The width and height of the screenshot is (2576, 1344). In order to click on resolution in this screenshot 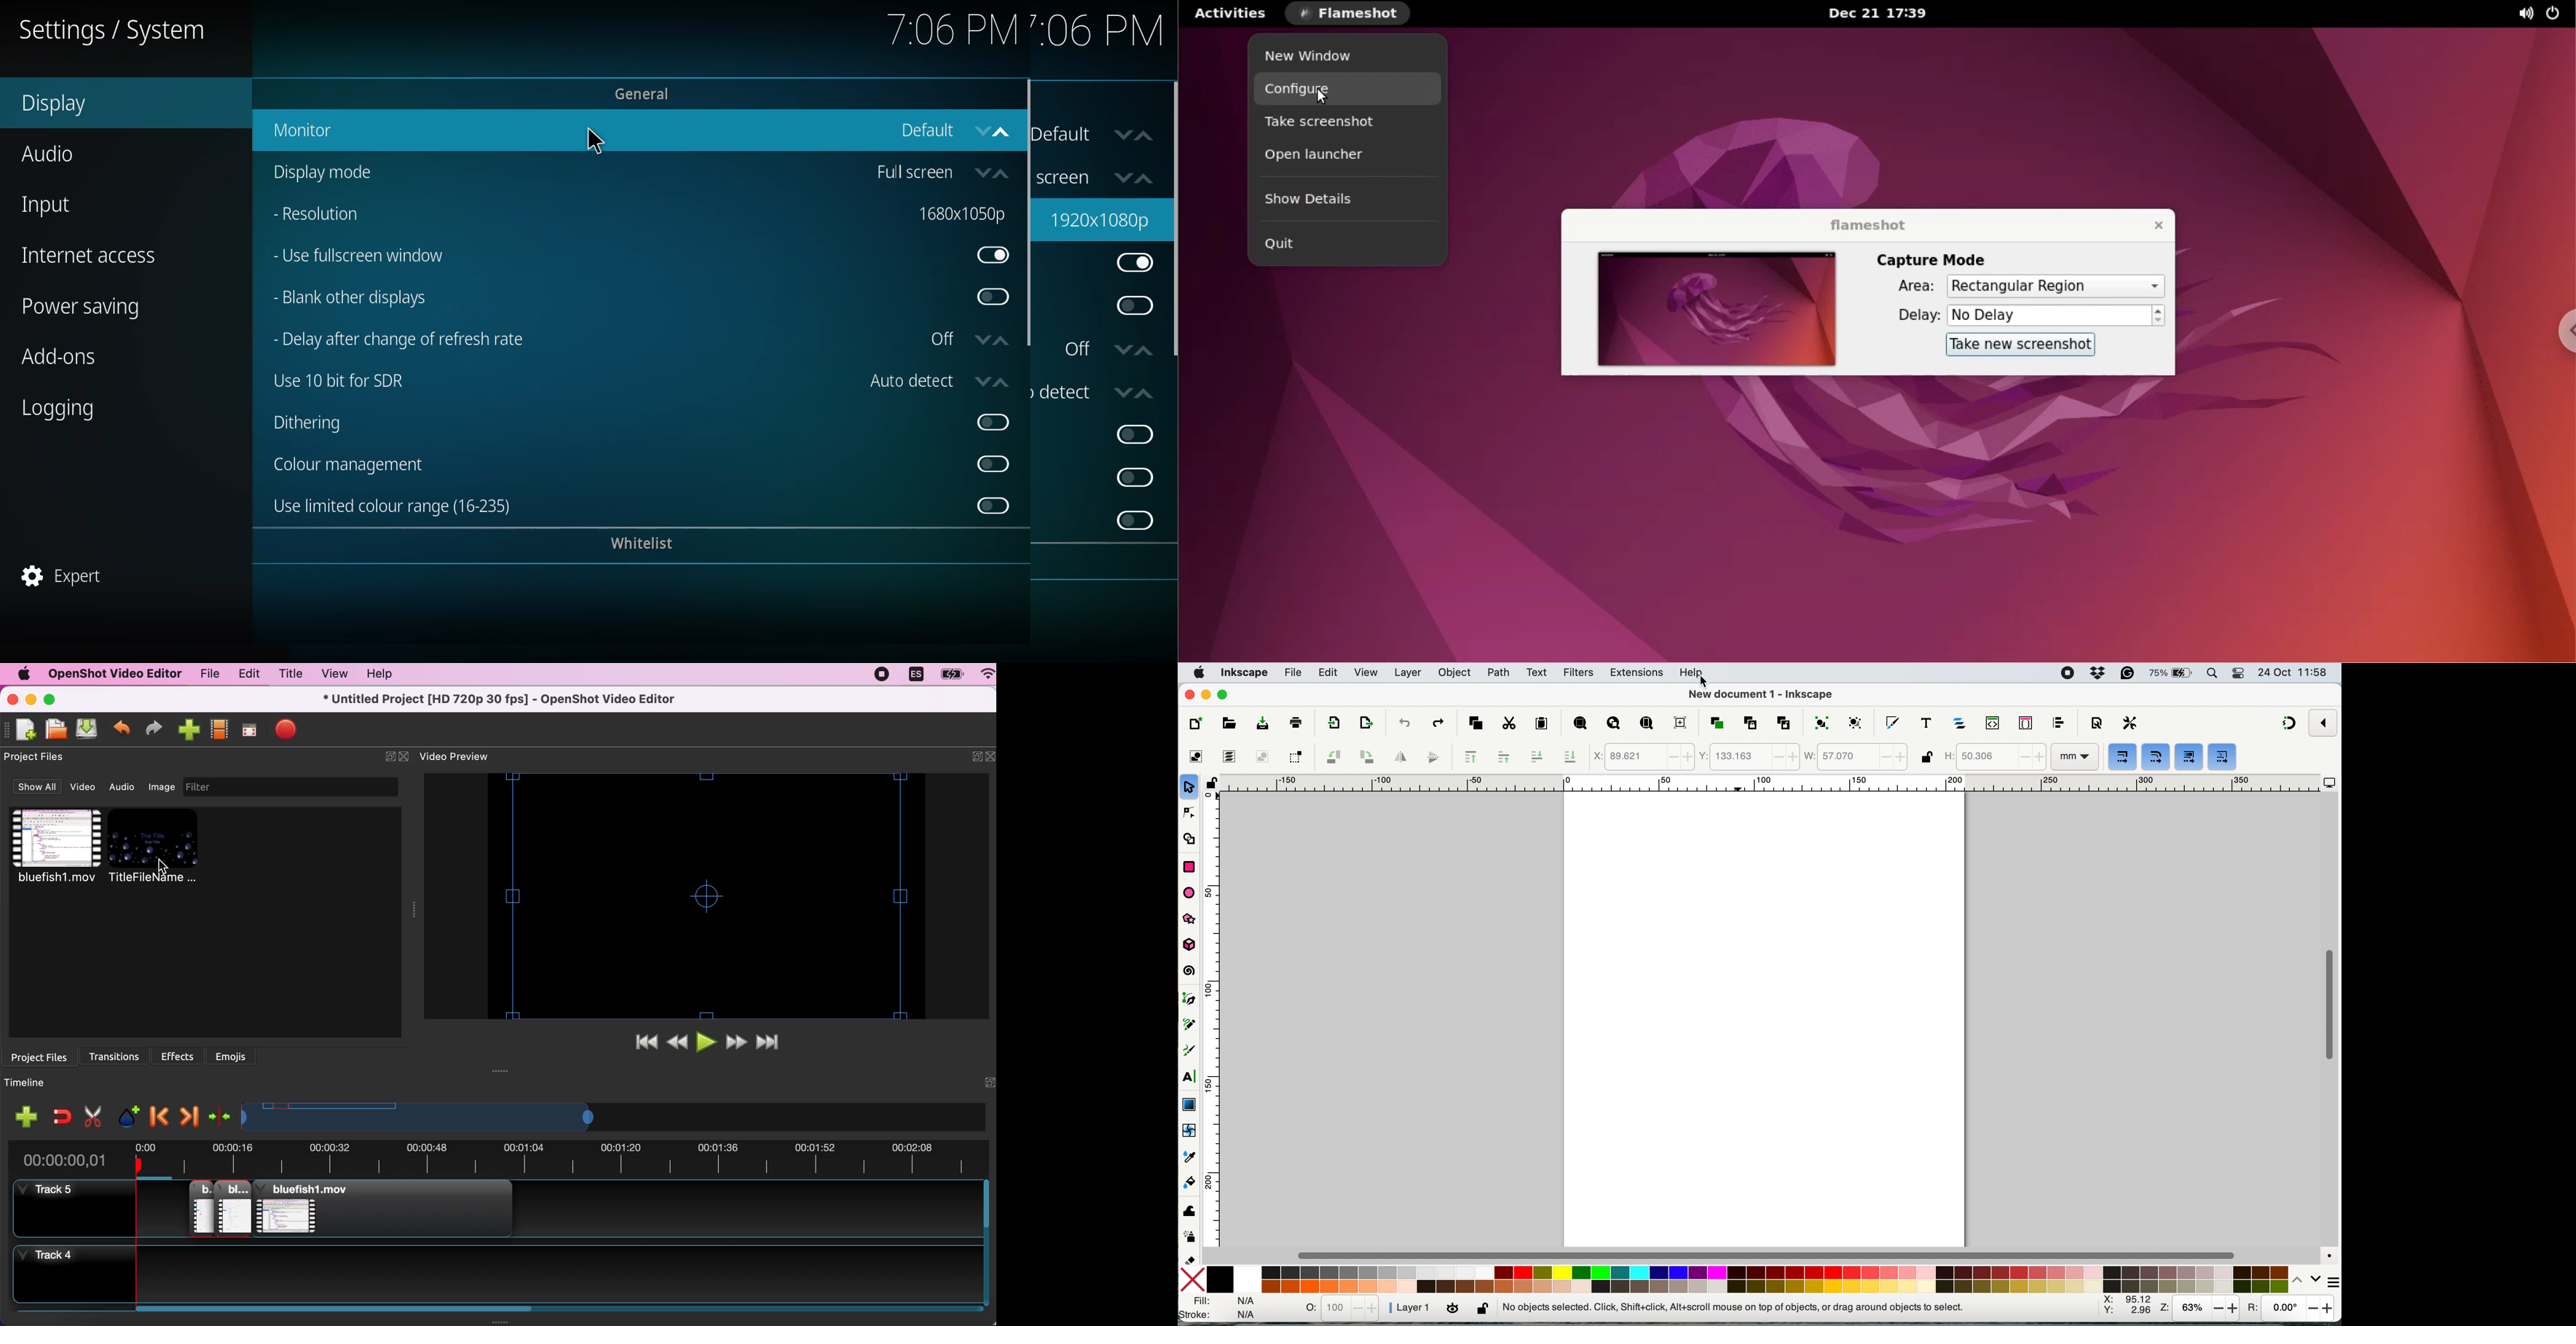, I will do `click(1106, 219)`.